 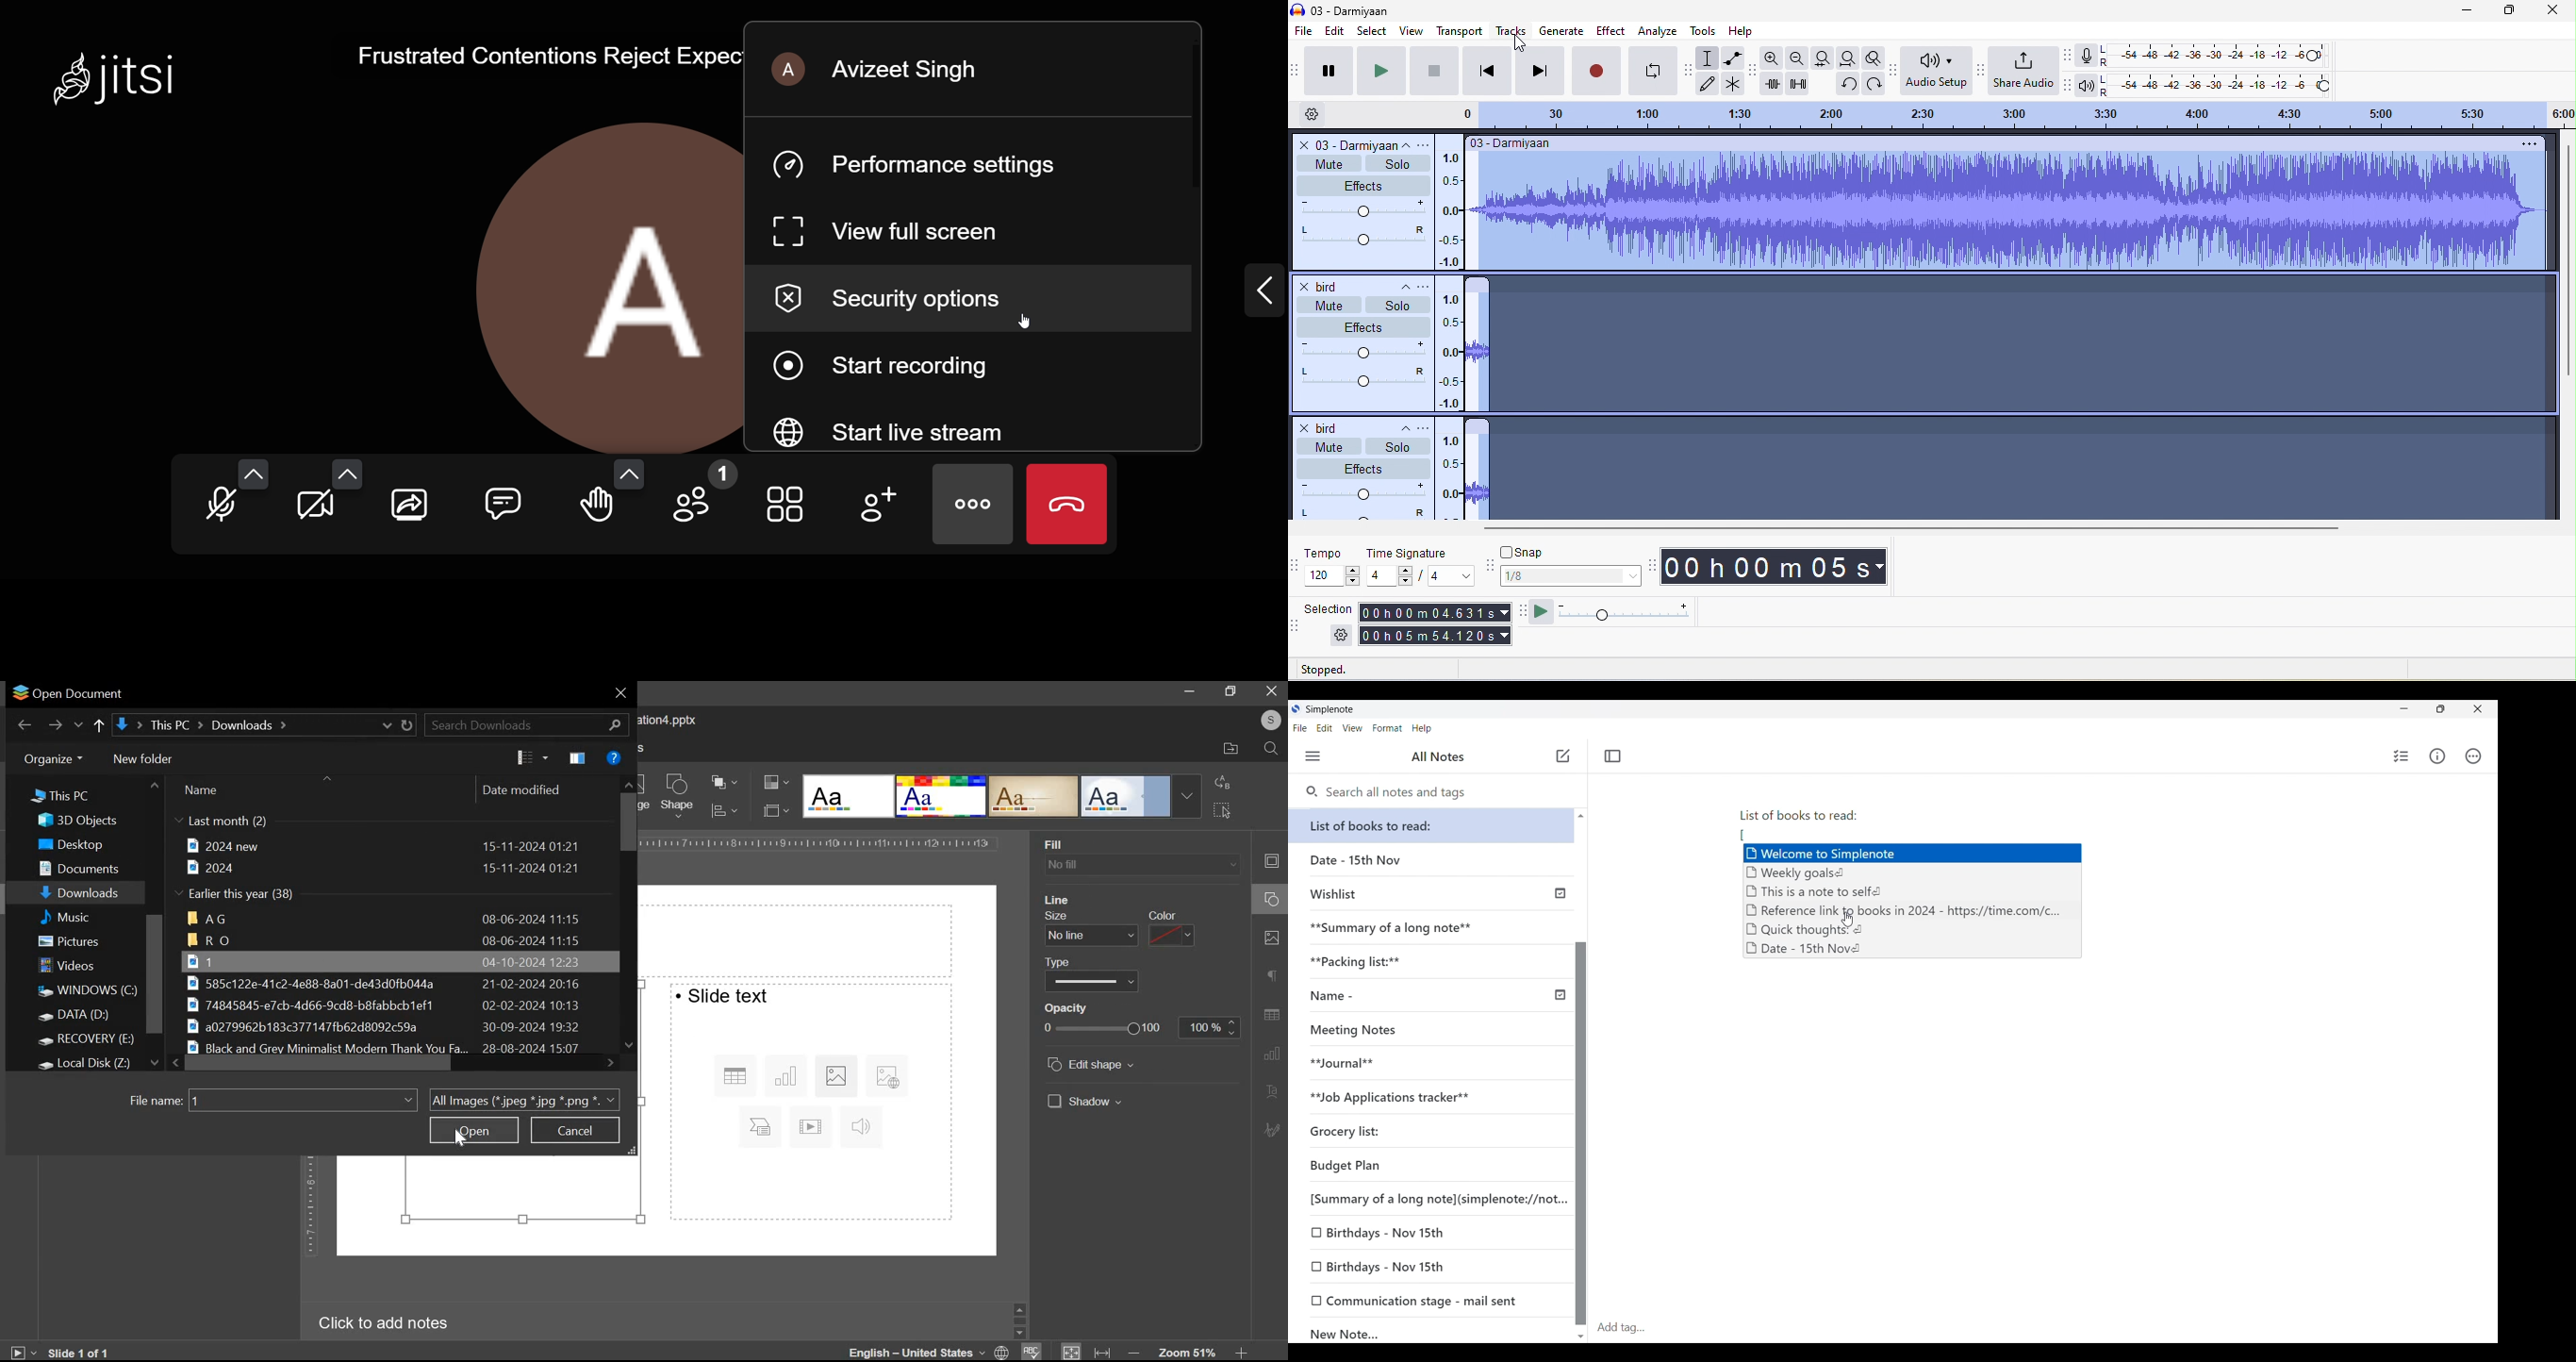 What do you see at coordinates (1659, 32) in the screenshot?
I see `analyze` at bounding box center [1659, 32].